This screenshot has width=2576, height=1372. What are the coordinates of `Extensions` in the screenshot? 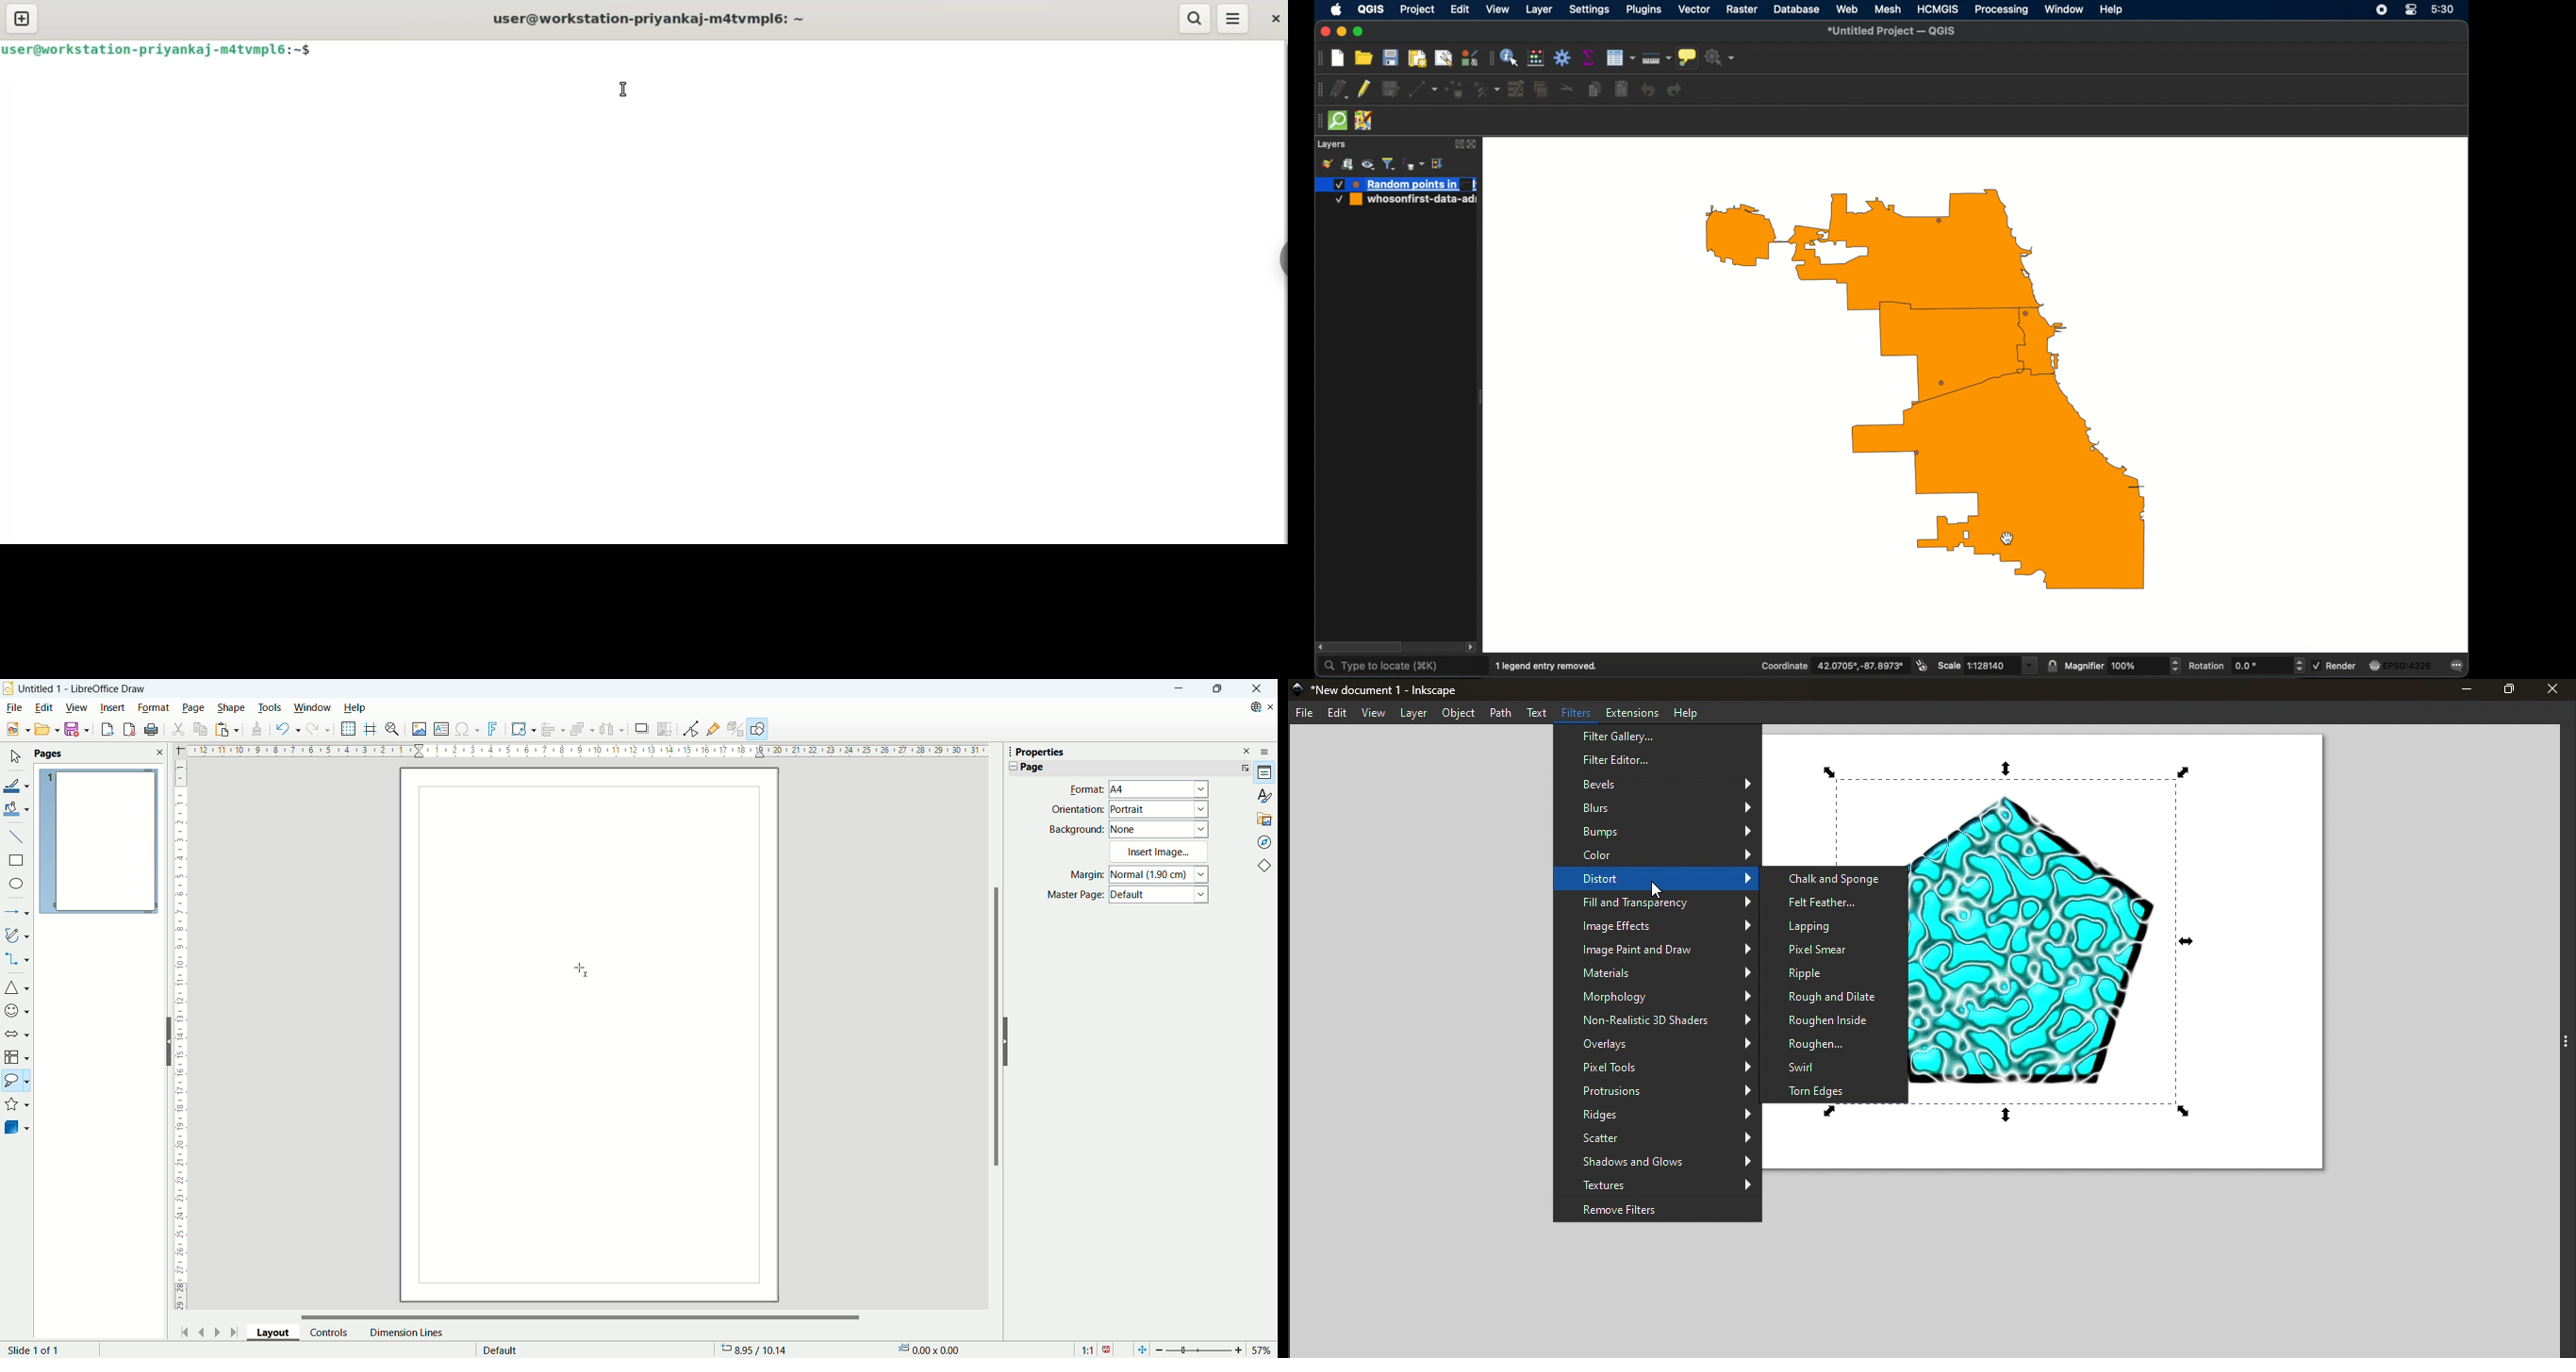 It's located at (1633, 711).